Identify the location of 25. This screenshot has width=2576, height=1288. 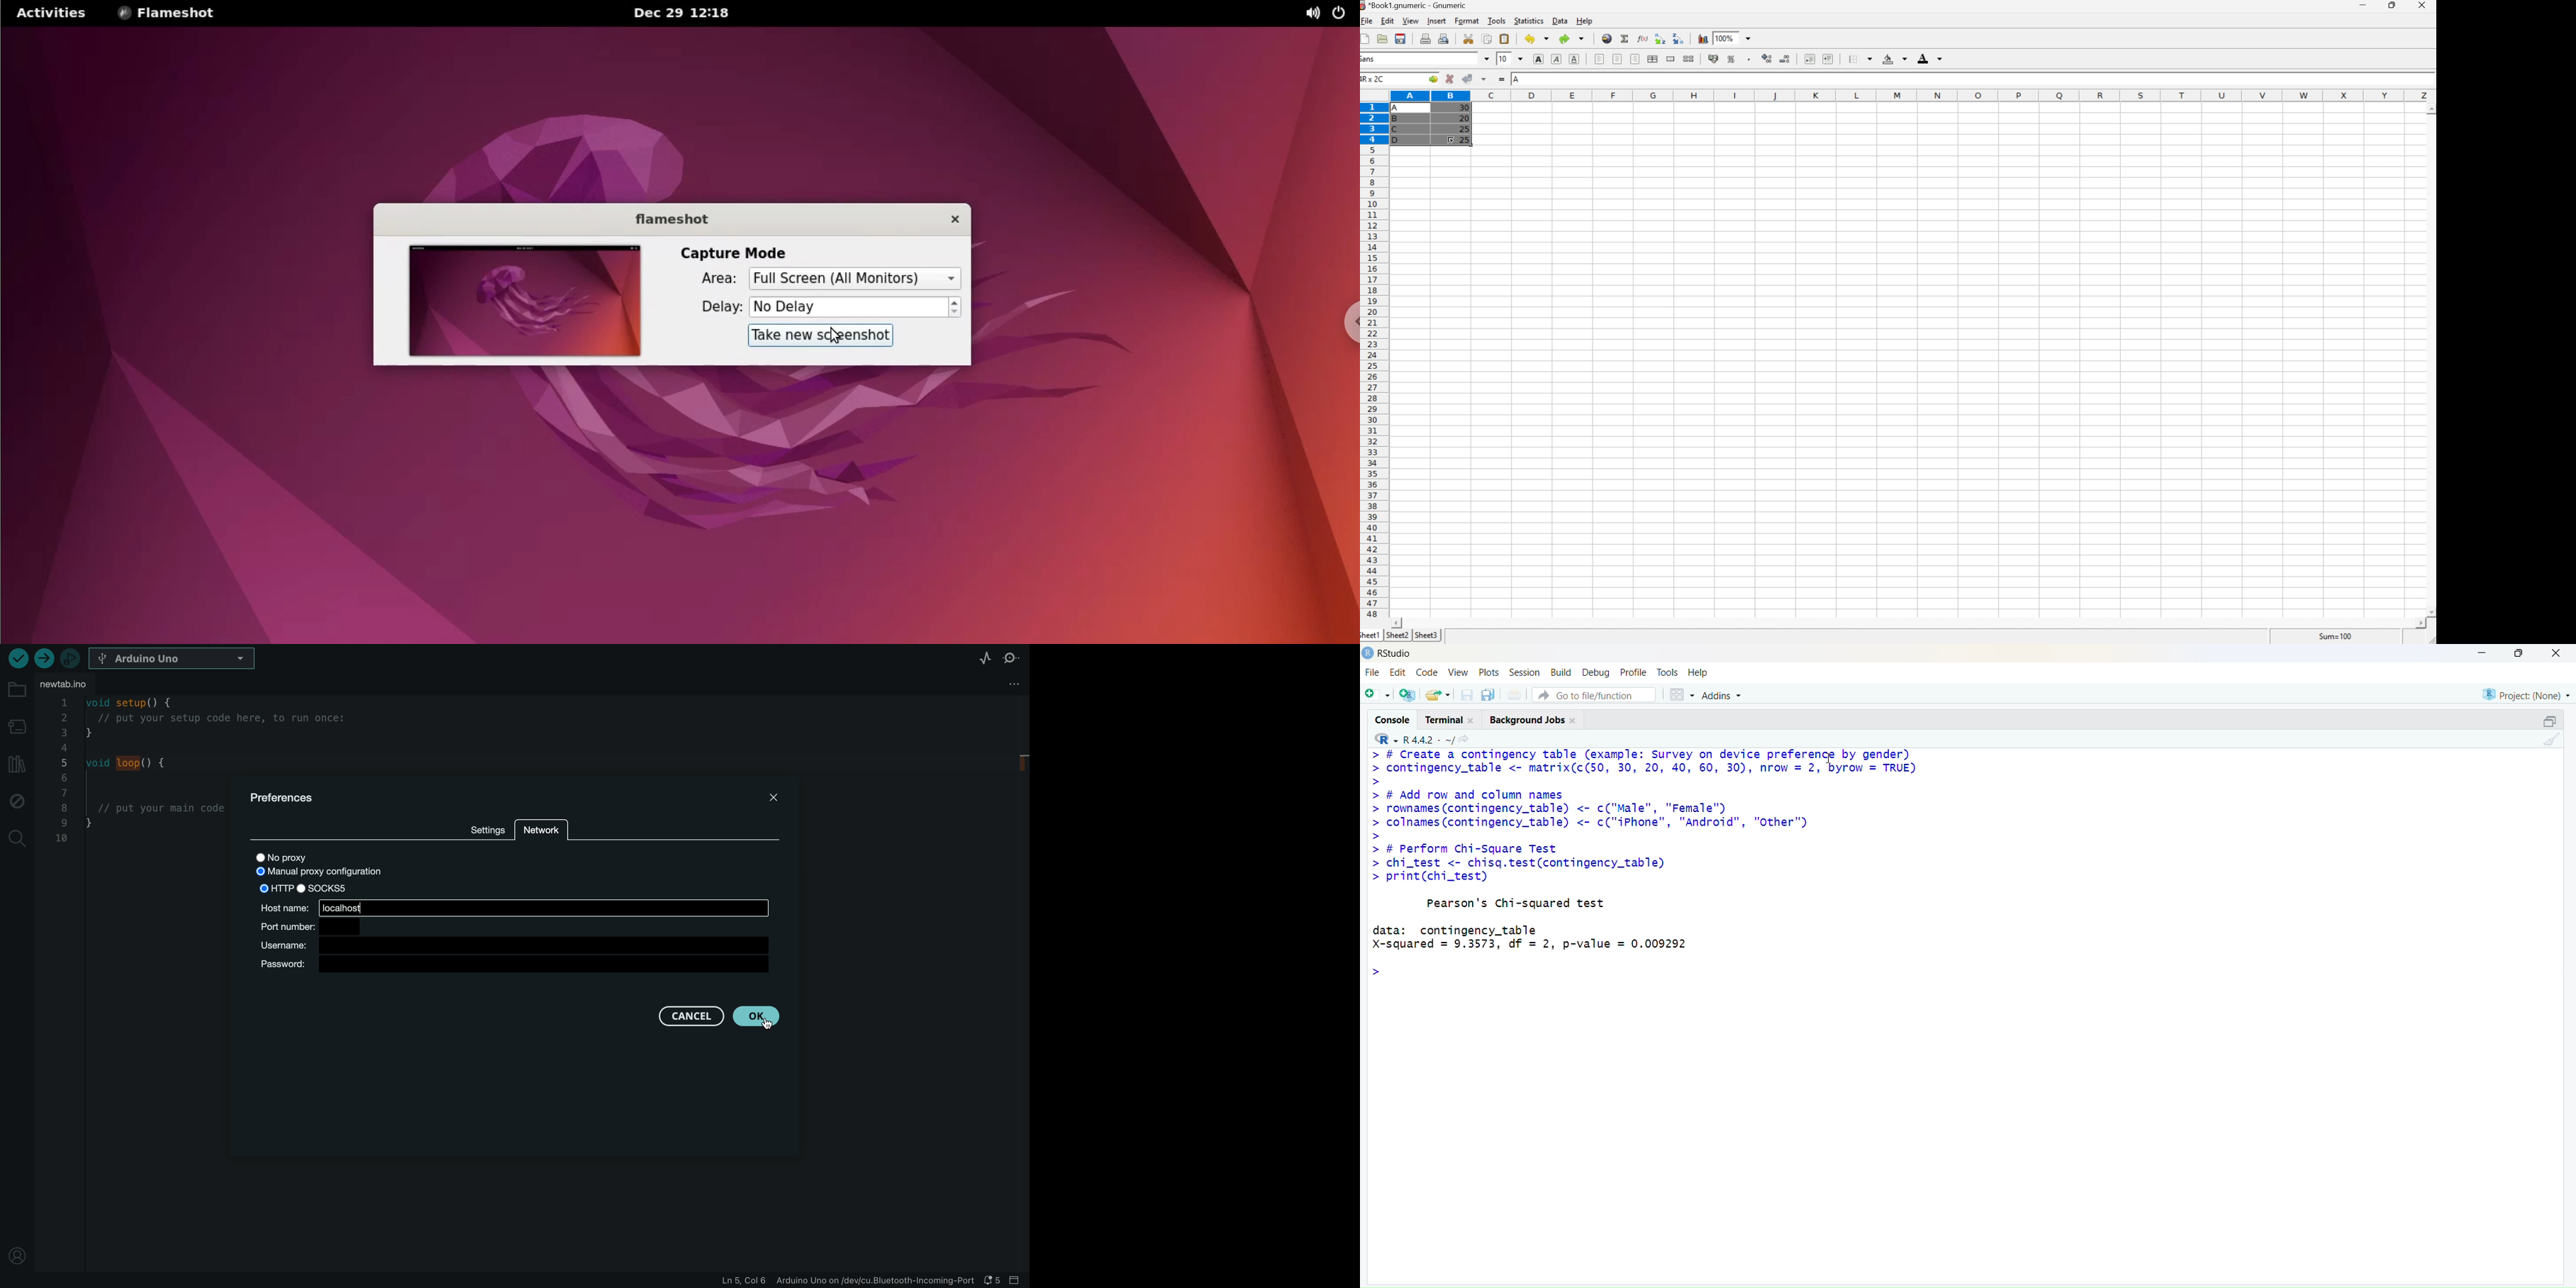
(1464, 128).